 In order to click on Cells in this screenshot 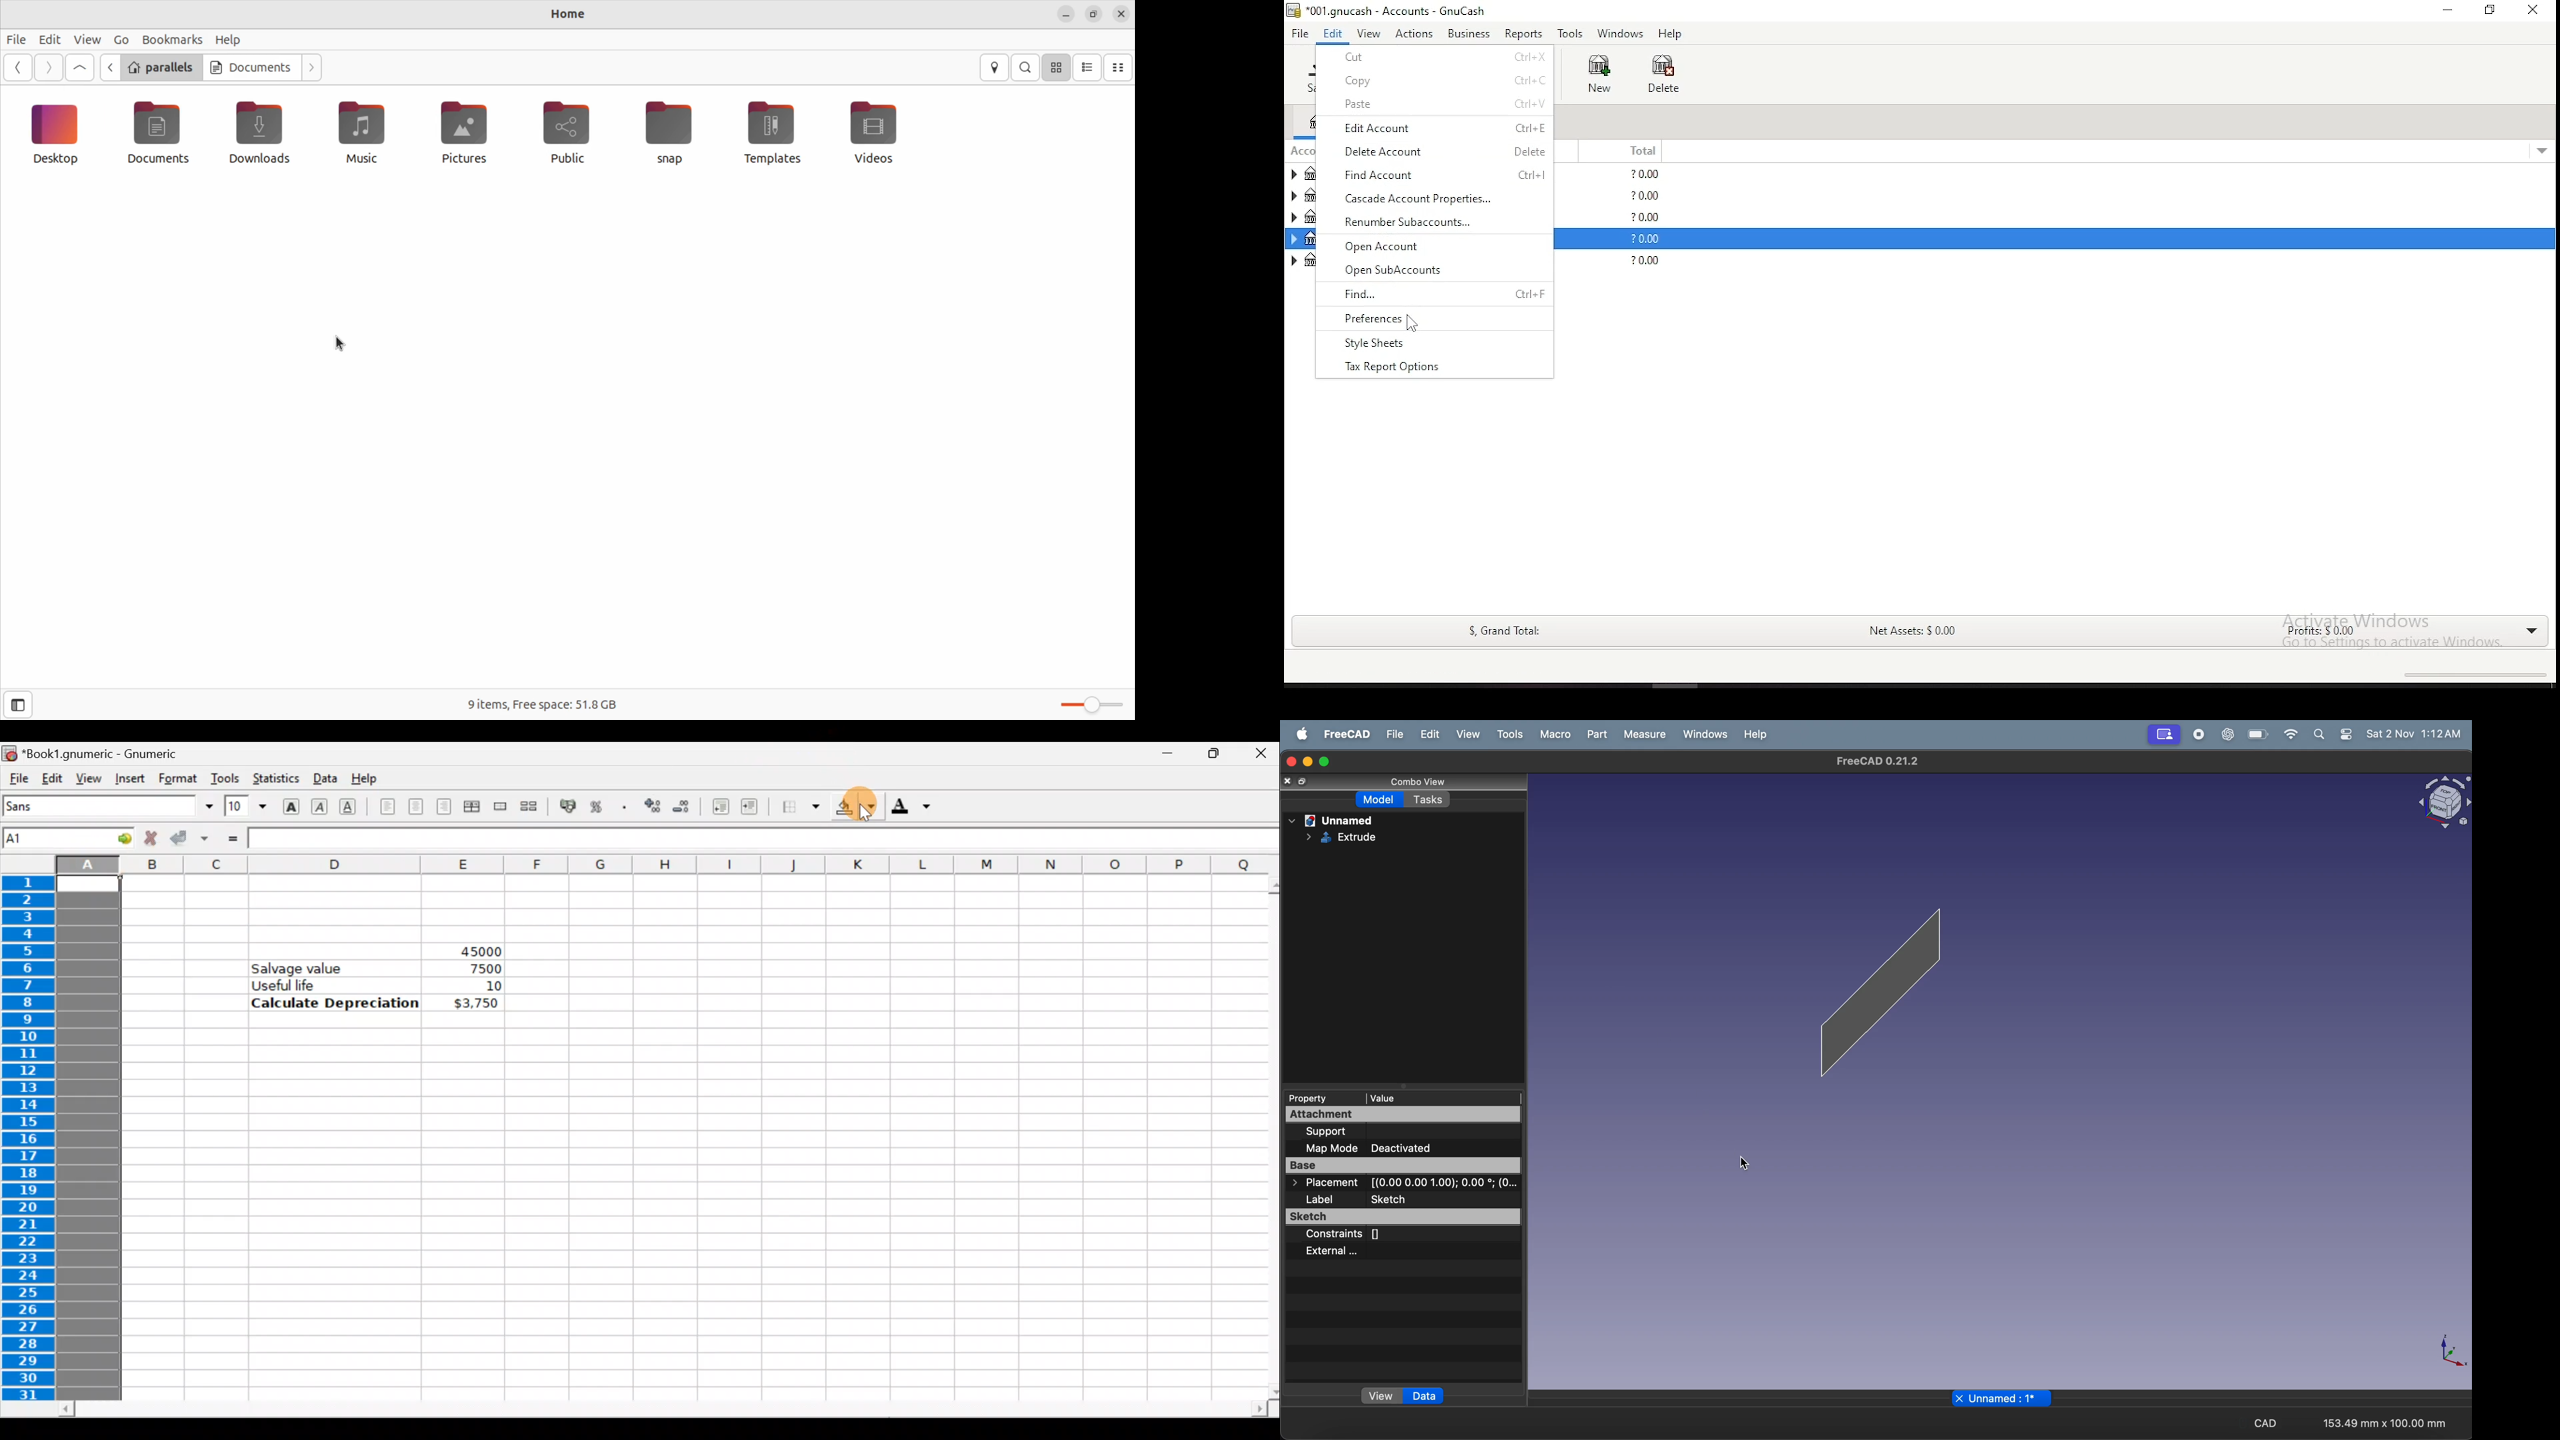, I will do `click(667, 1211)`.